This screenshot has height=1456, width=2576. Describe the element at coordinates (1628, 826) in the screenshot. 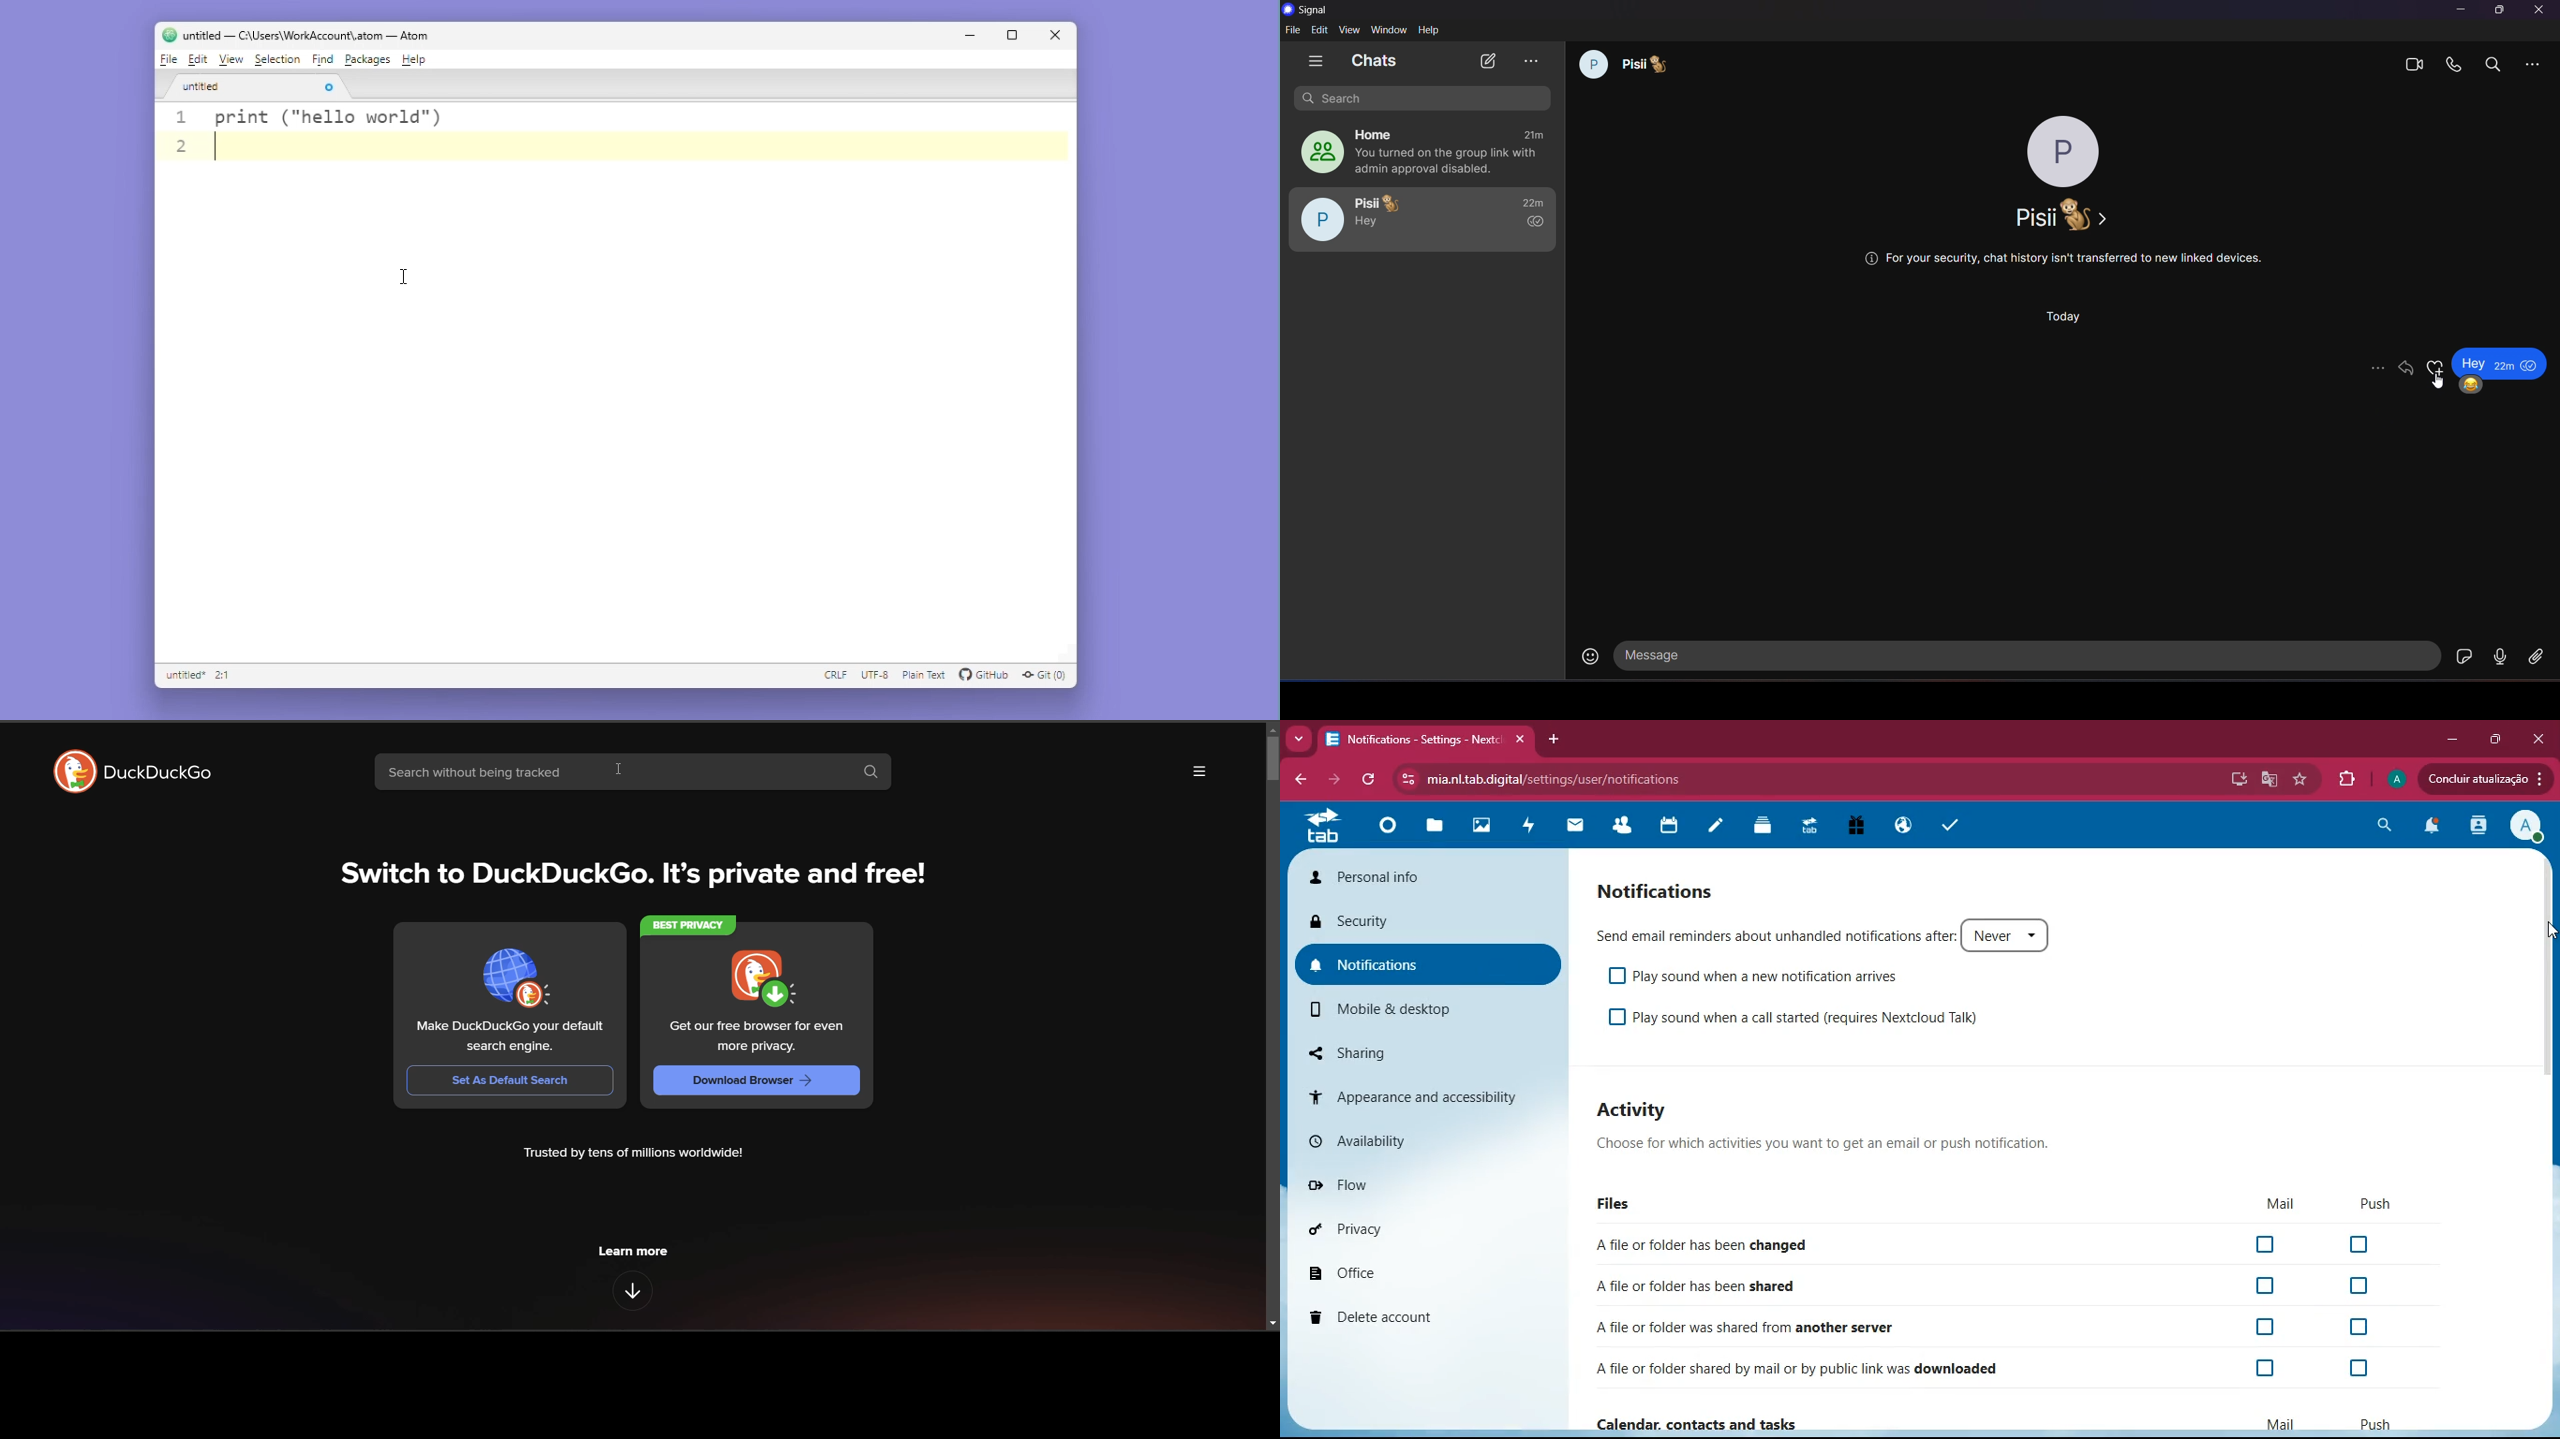

I see `friends` at that location.